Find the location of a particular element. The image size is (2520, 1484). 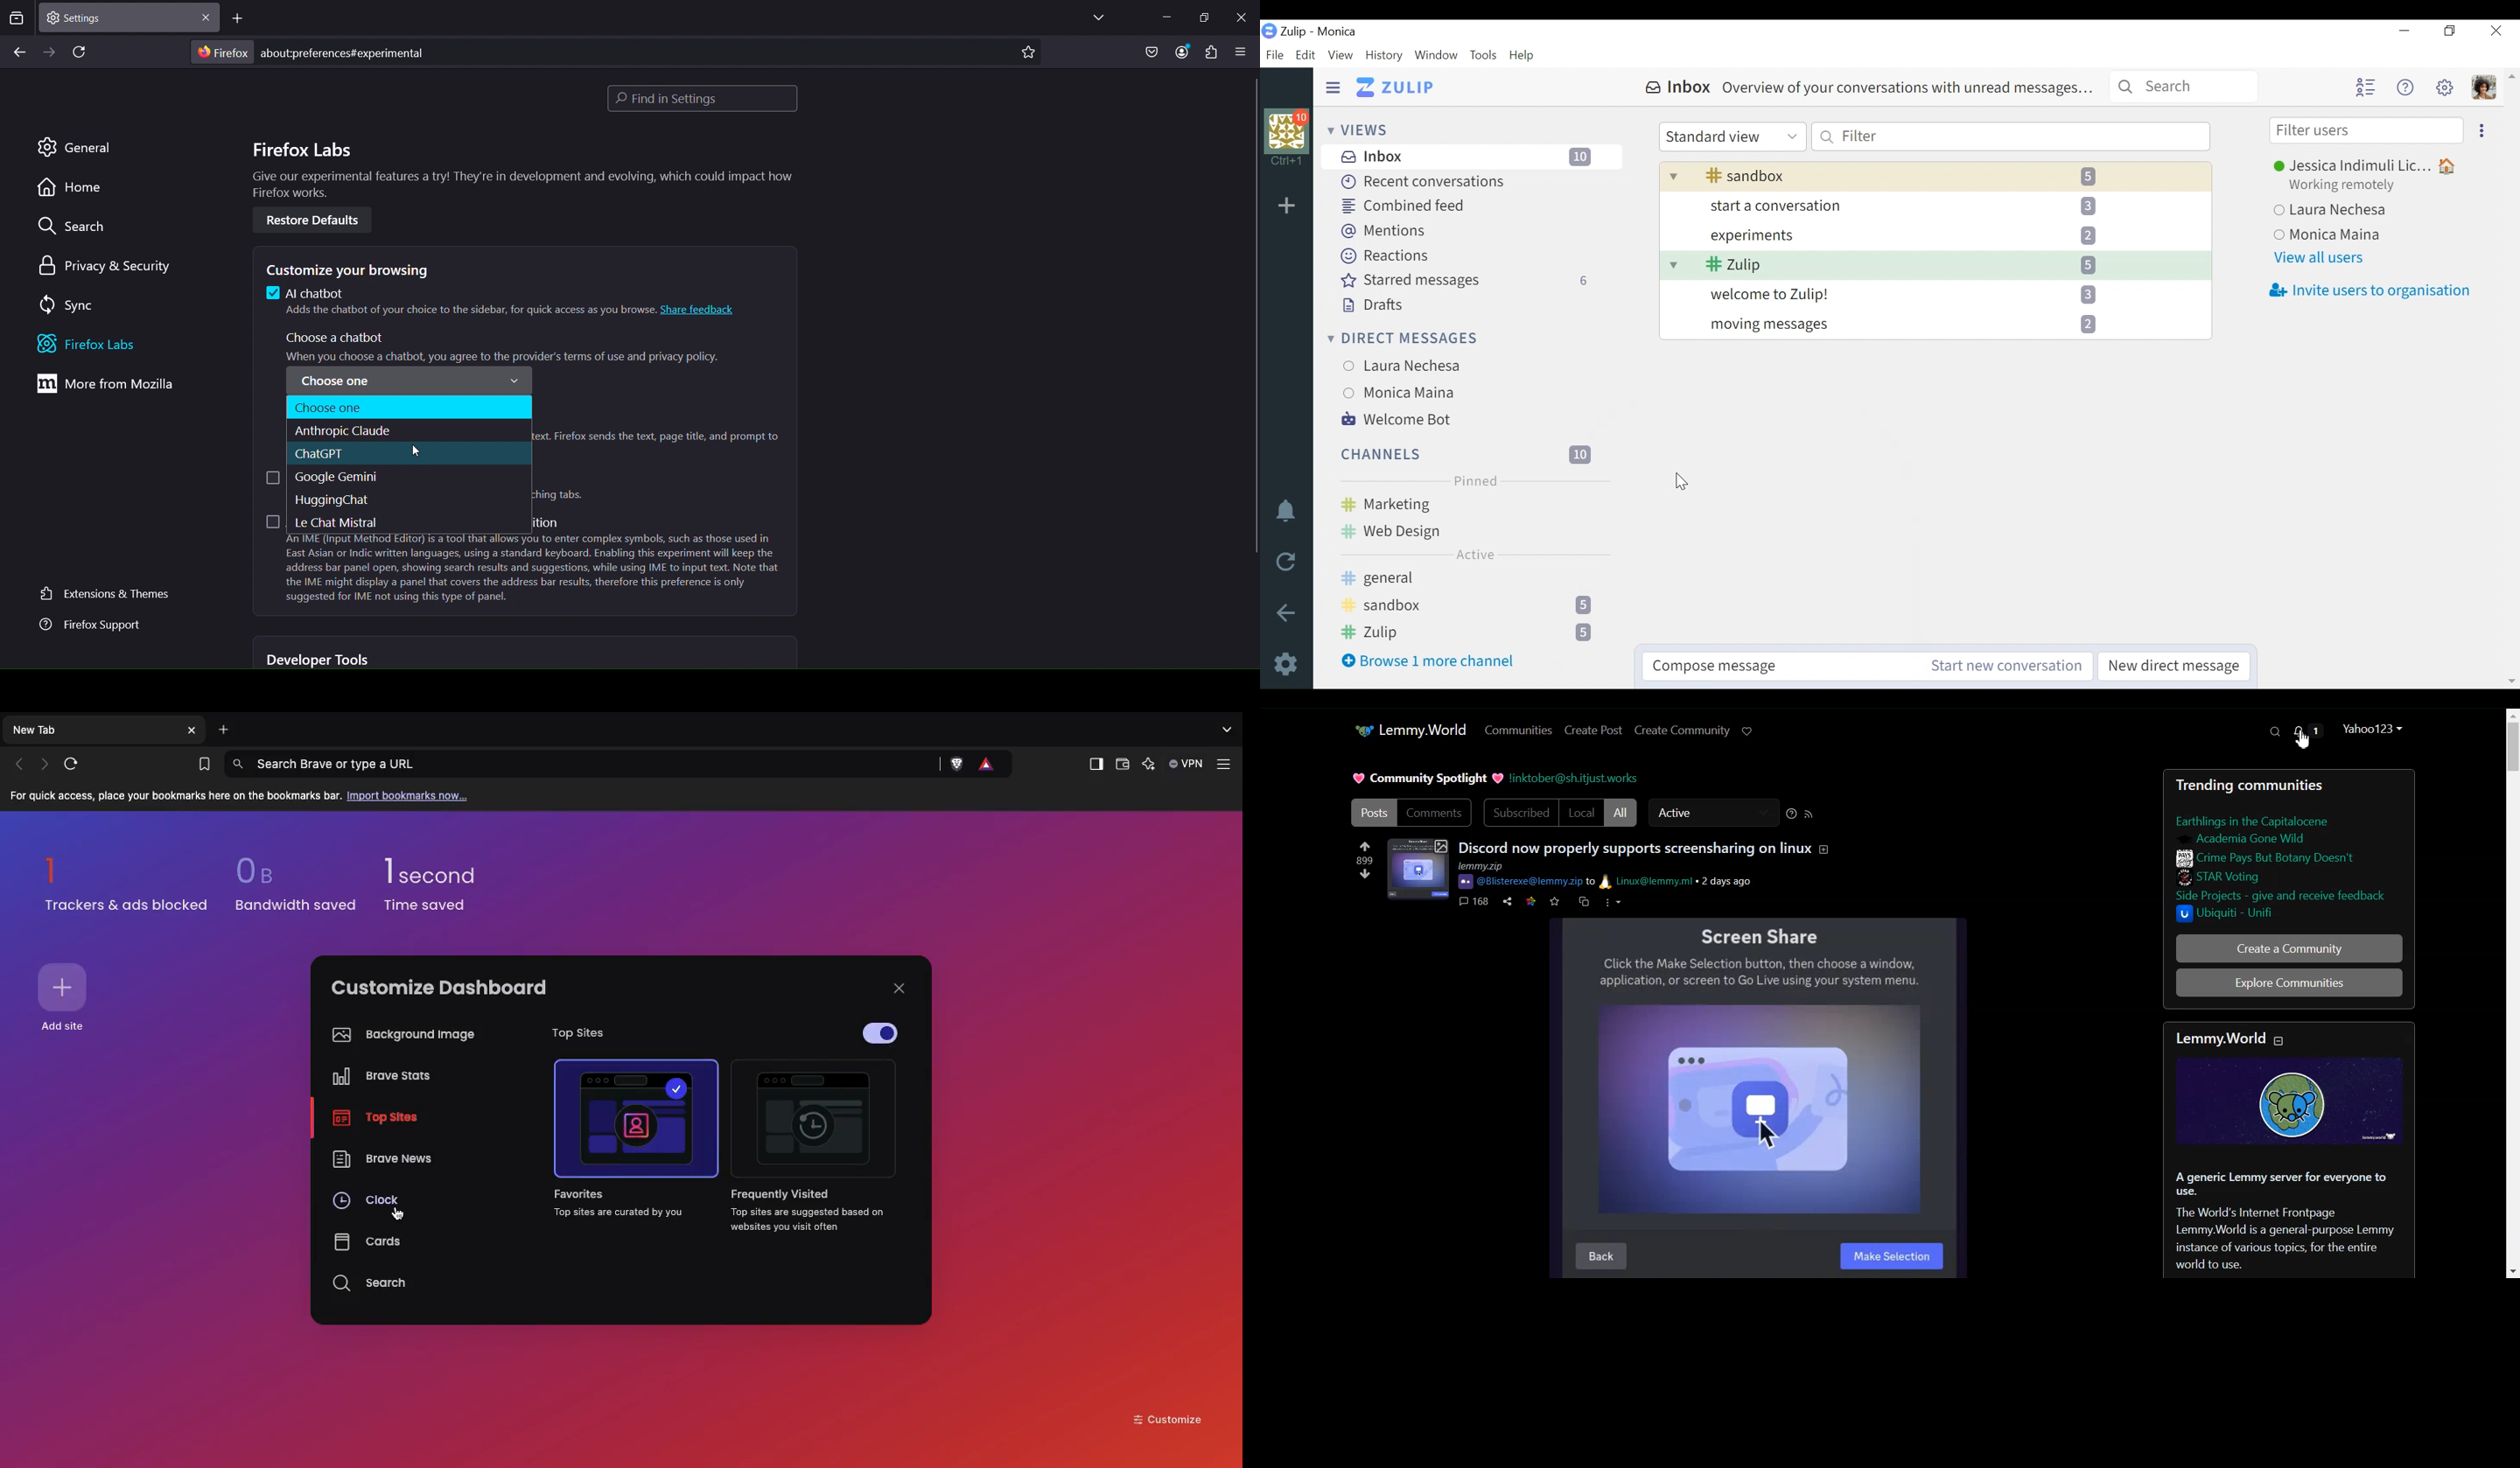

account is located at coordinates (1179, 52).